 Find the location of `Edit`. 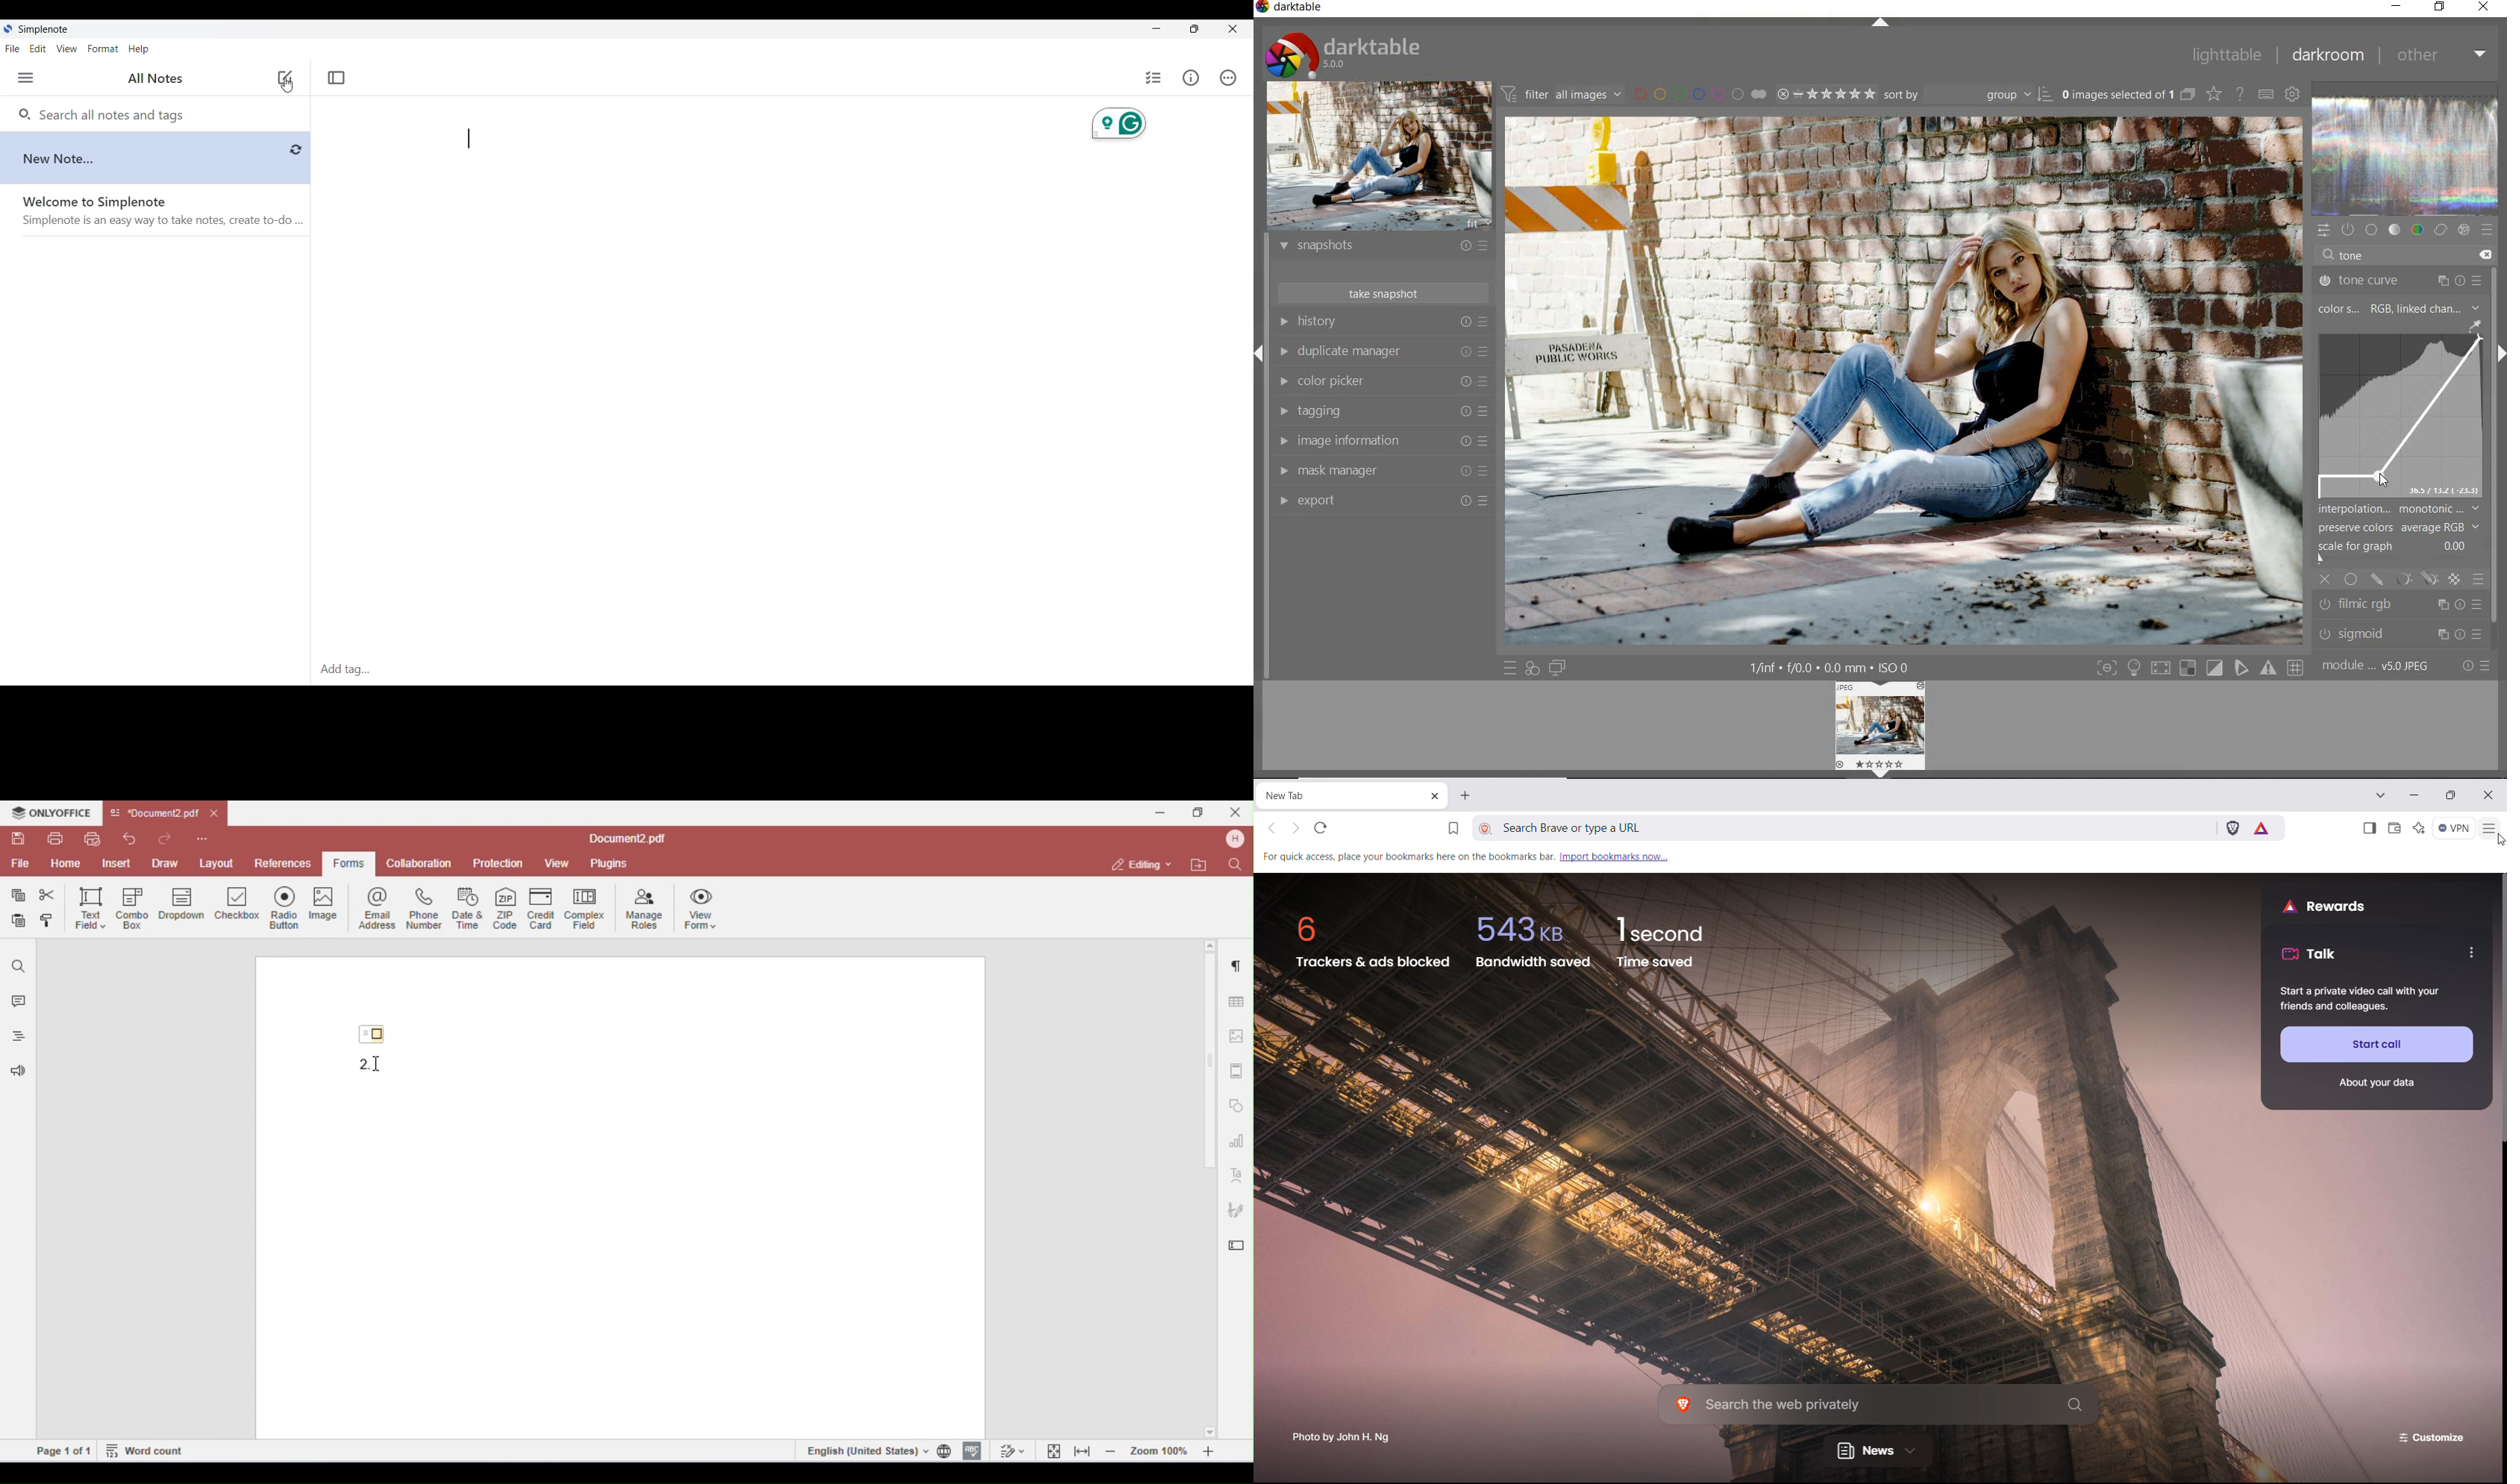

Edit is located at coordinates (37, 48).